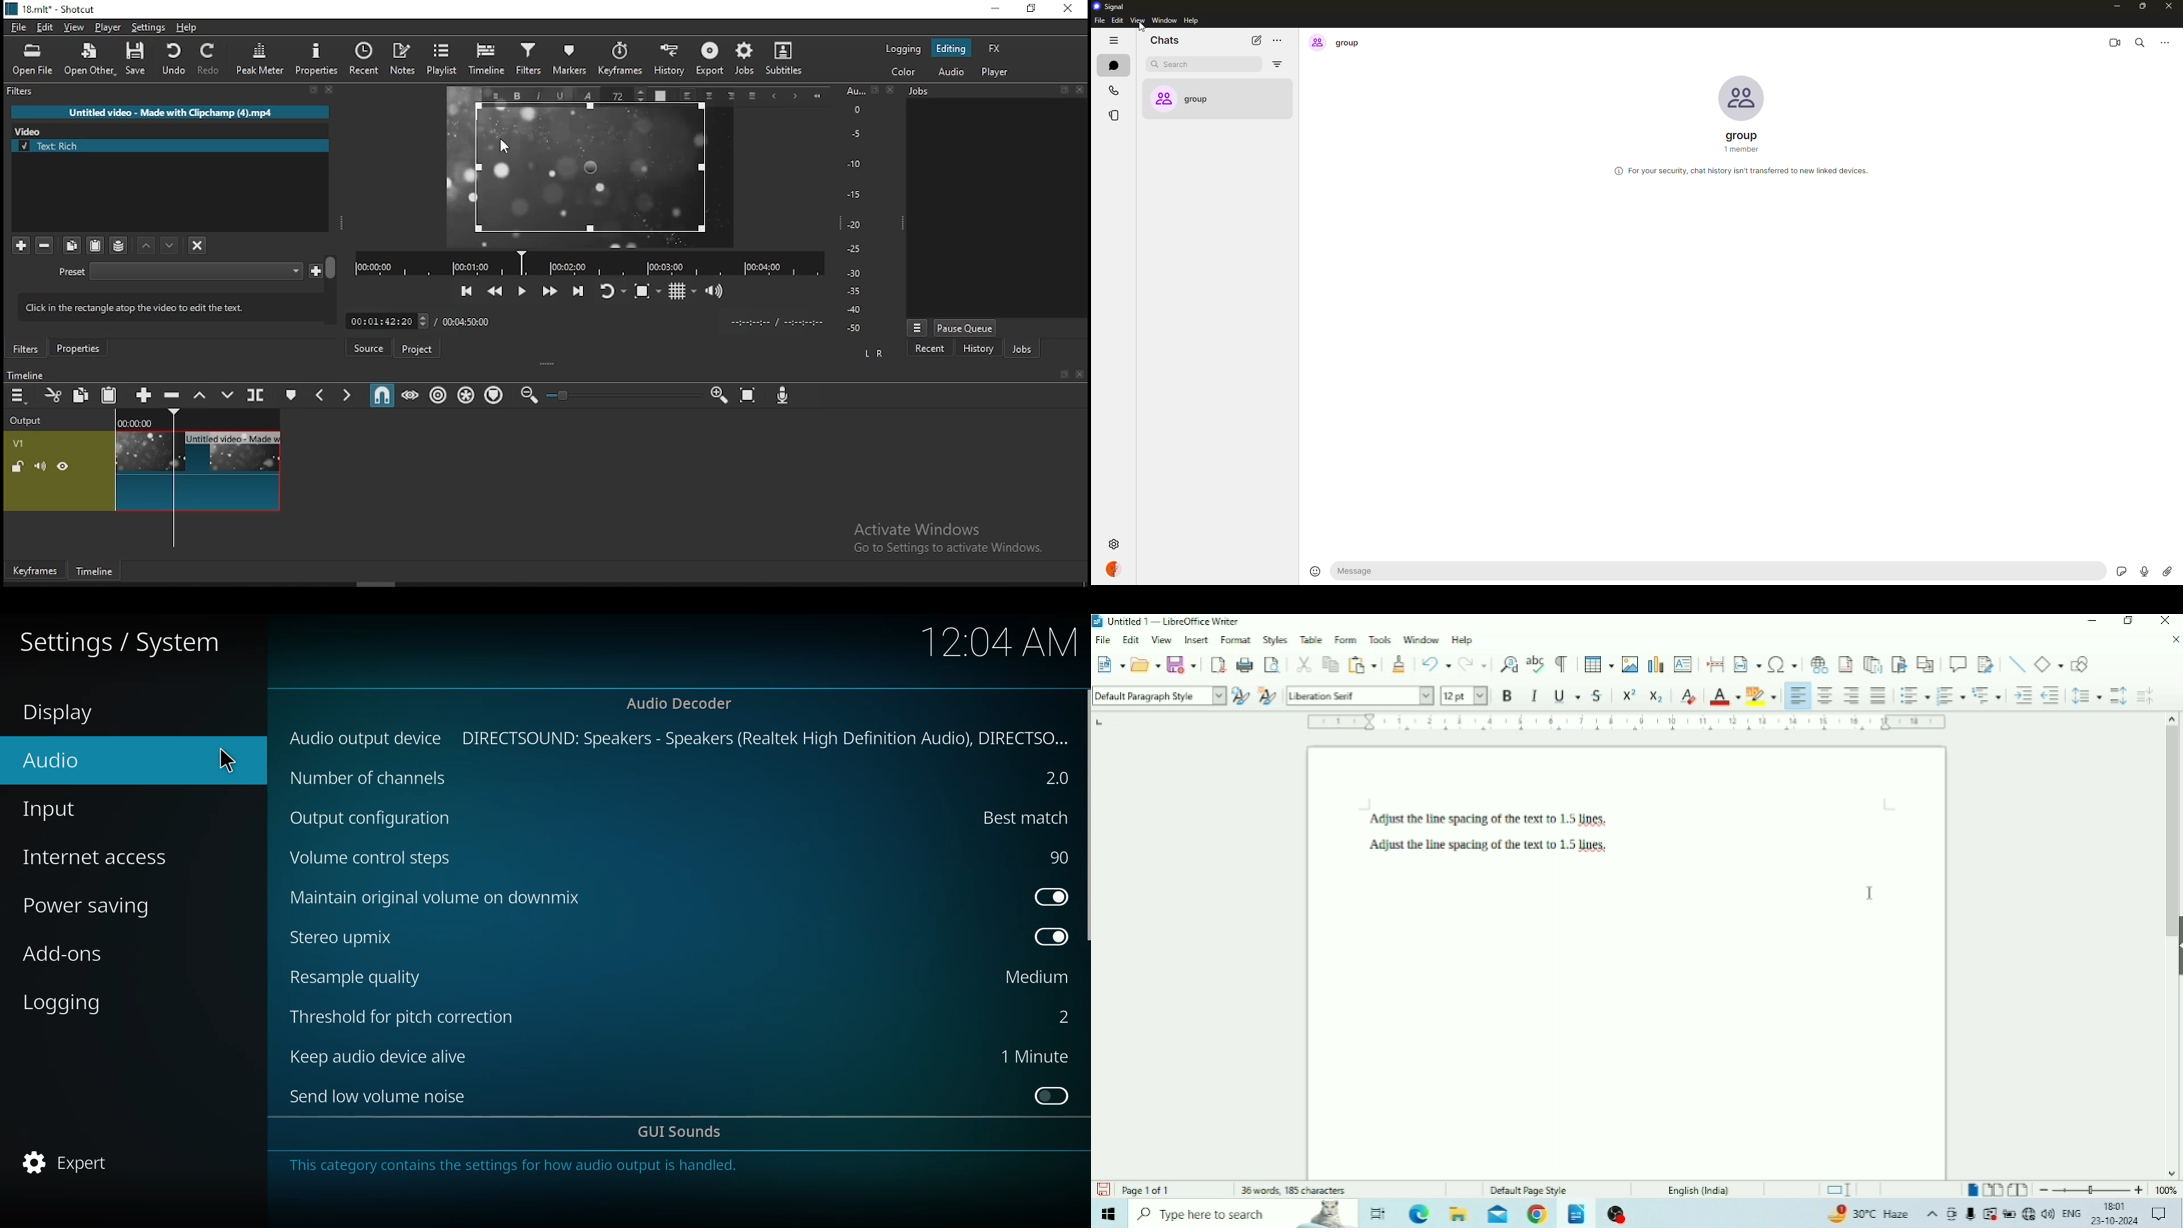  What do you see at coordinates (953, 48) in the screenshot?
I see `editing` at bounding box center [953, 48].